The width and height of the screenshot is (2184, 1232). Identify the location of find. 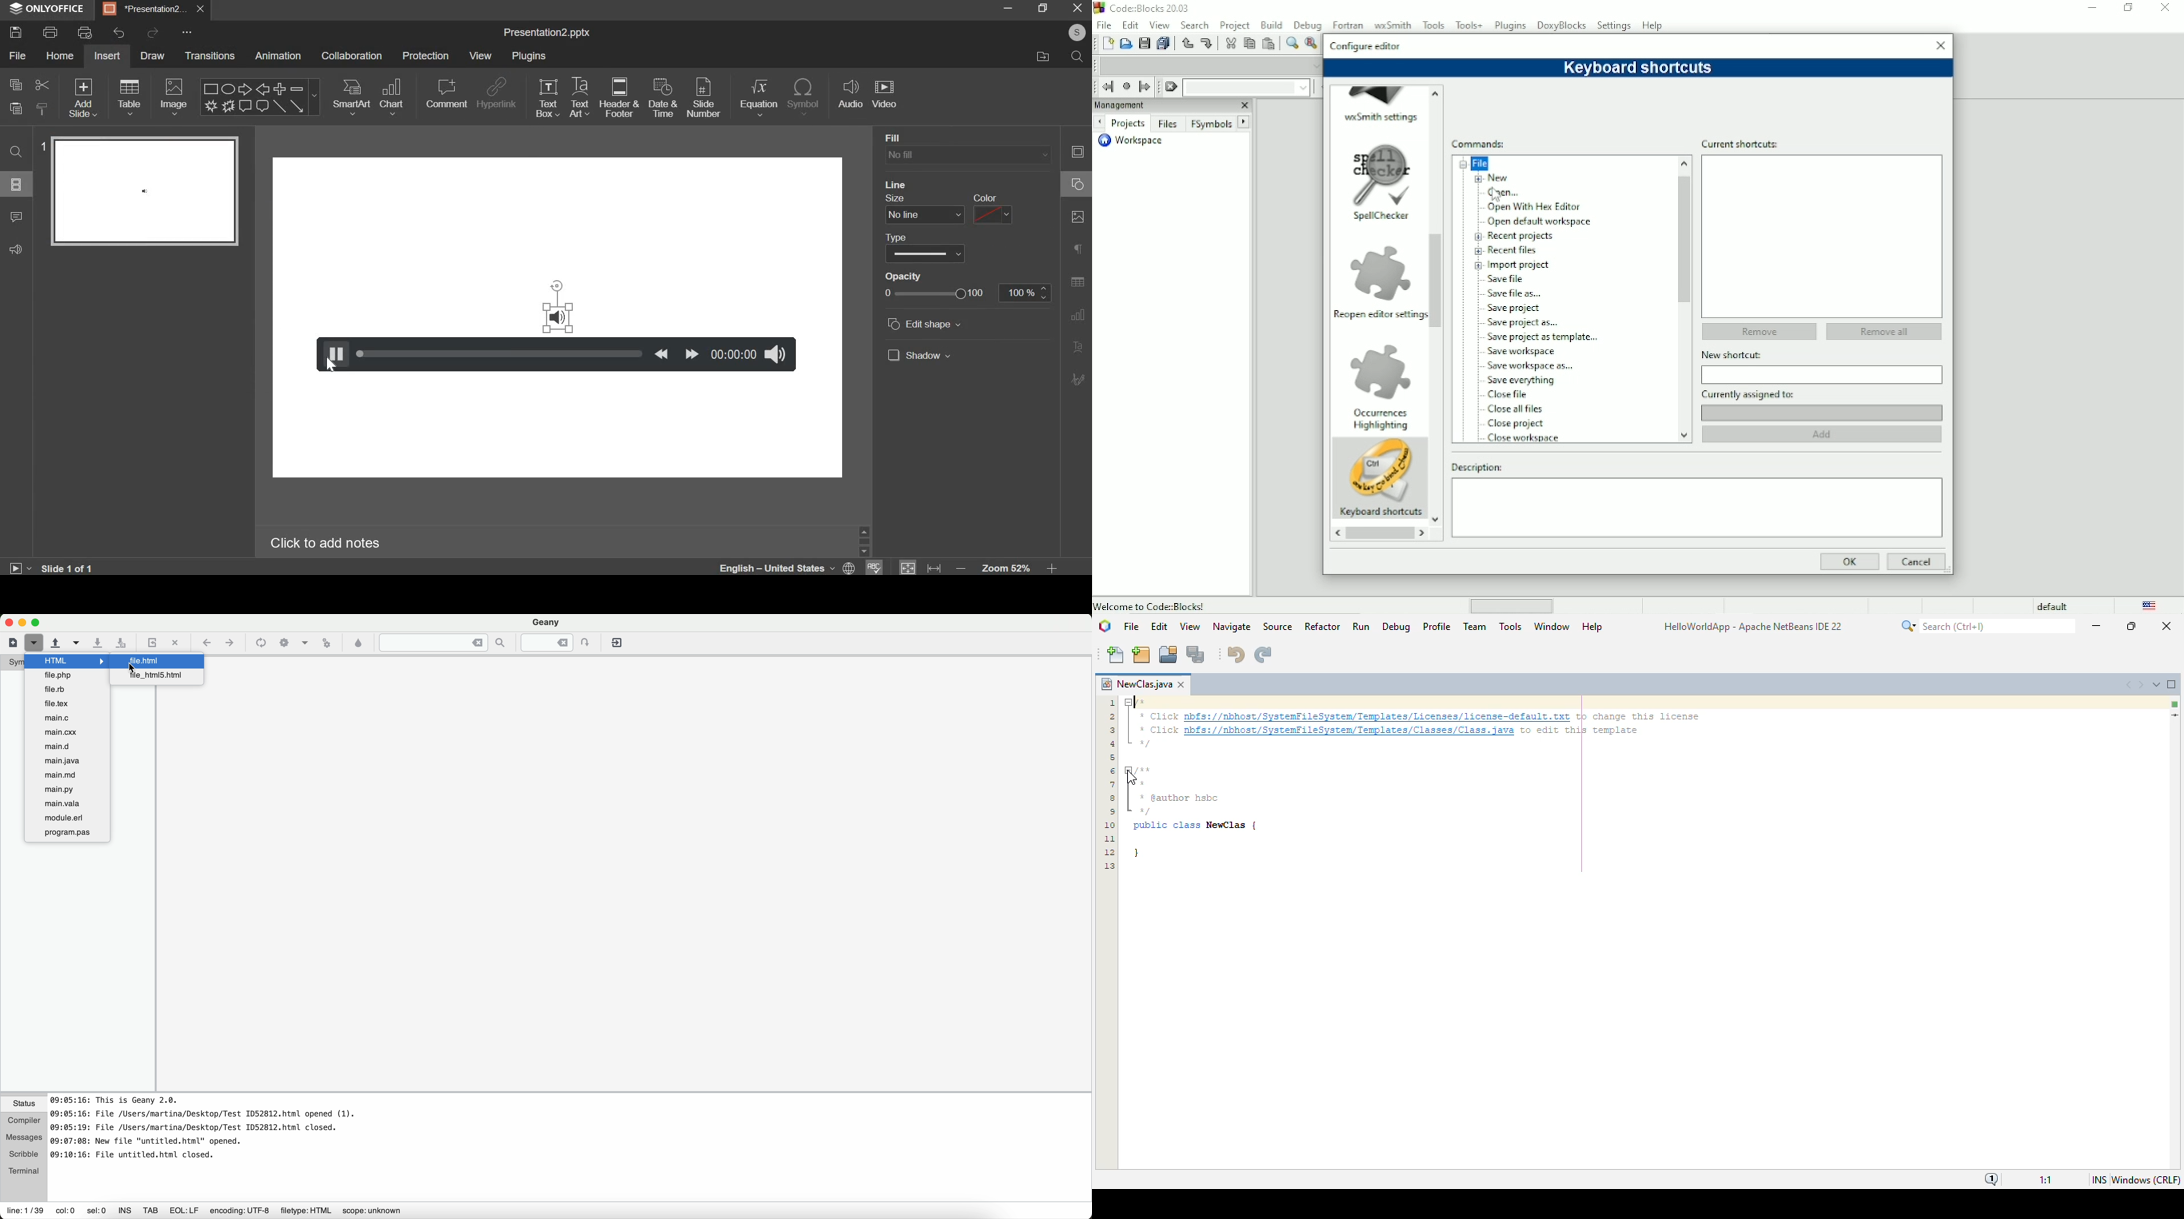
(18, 152).